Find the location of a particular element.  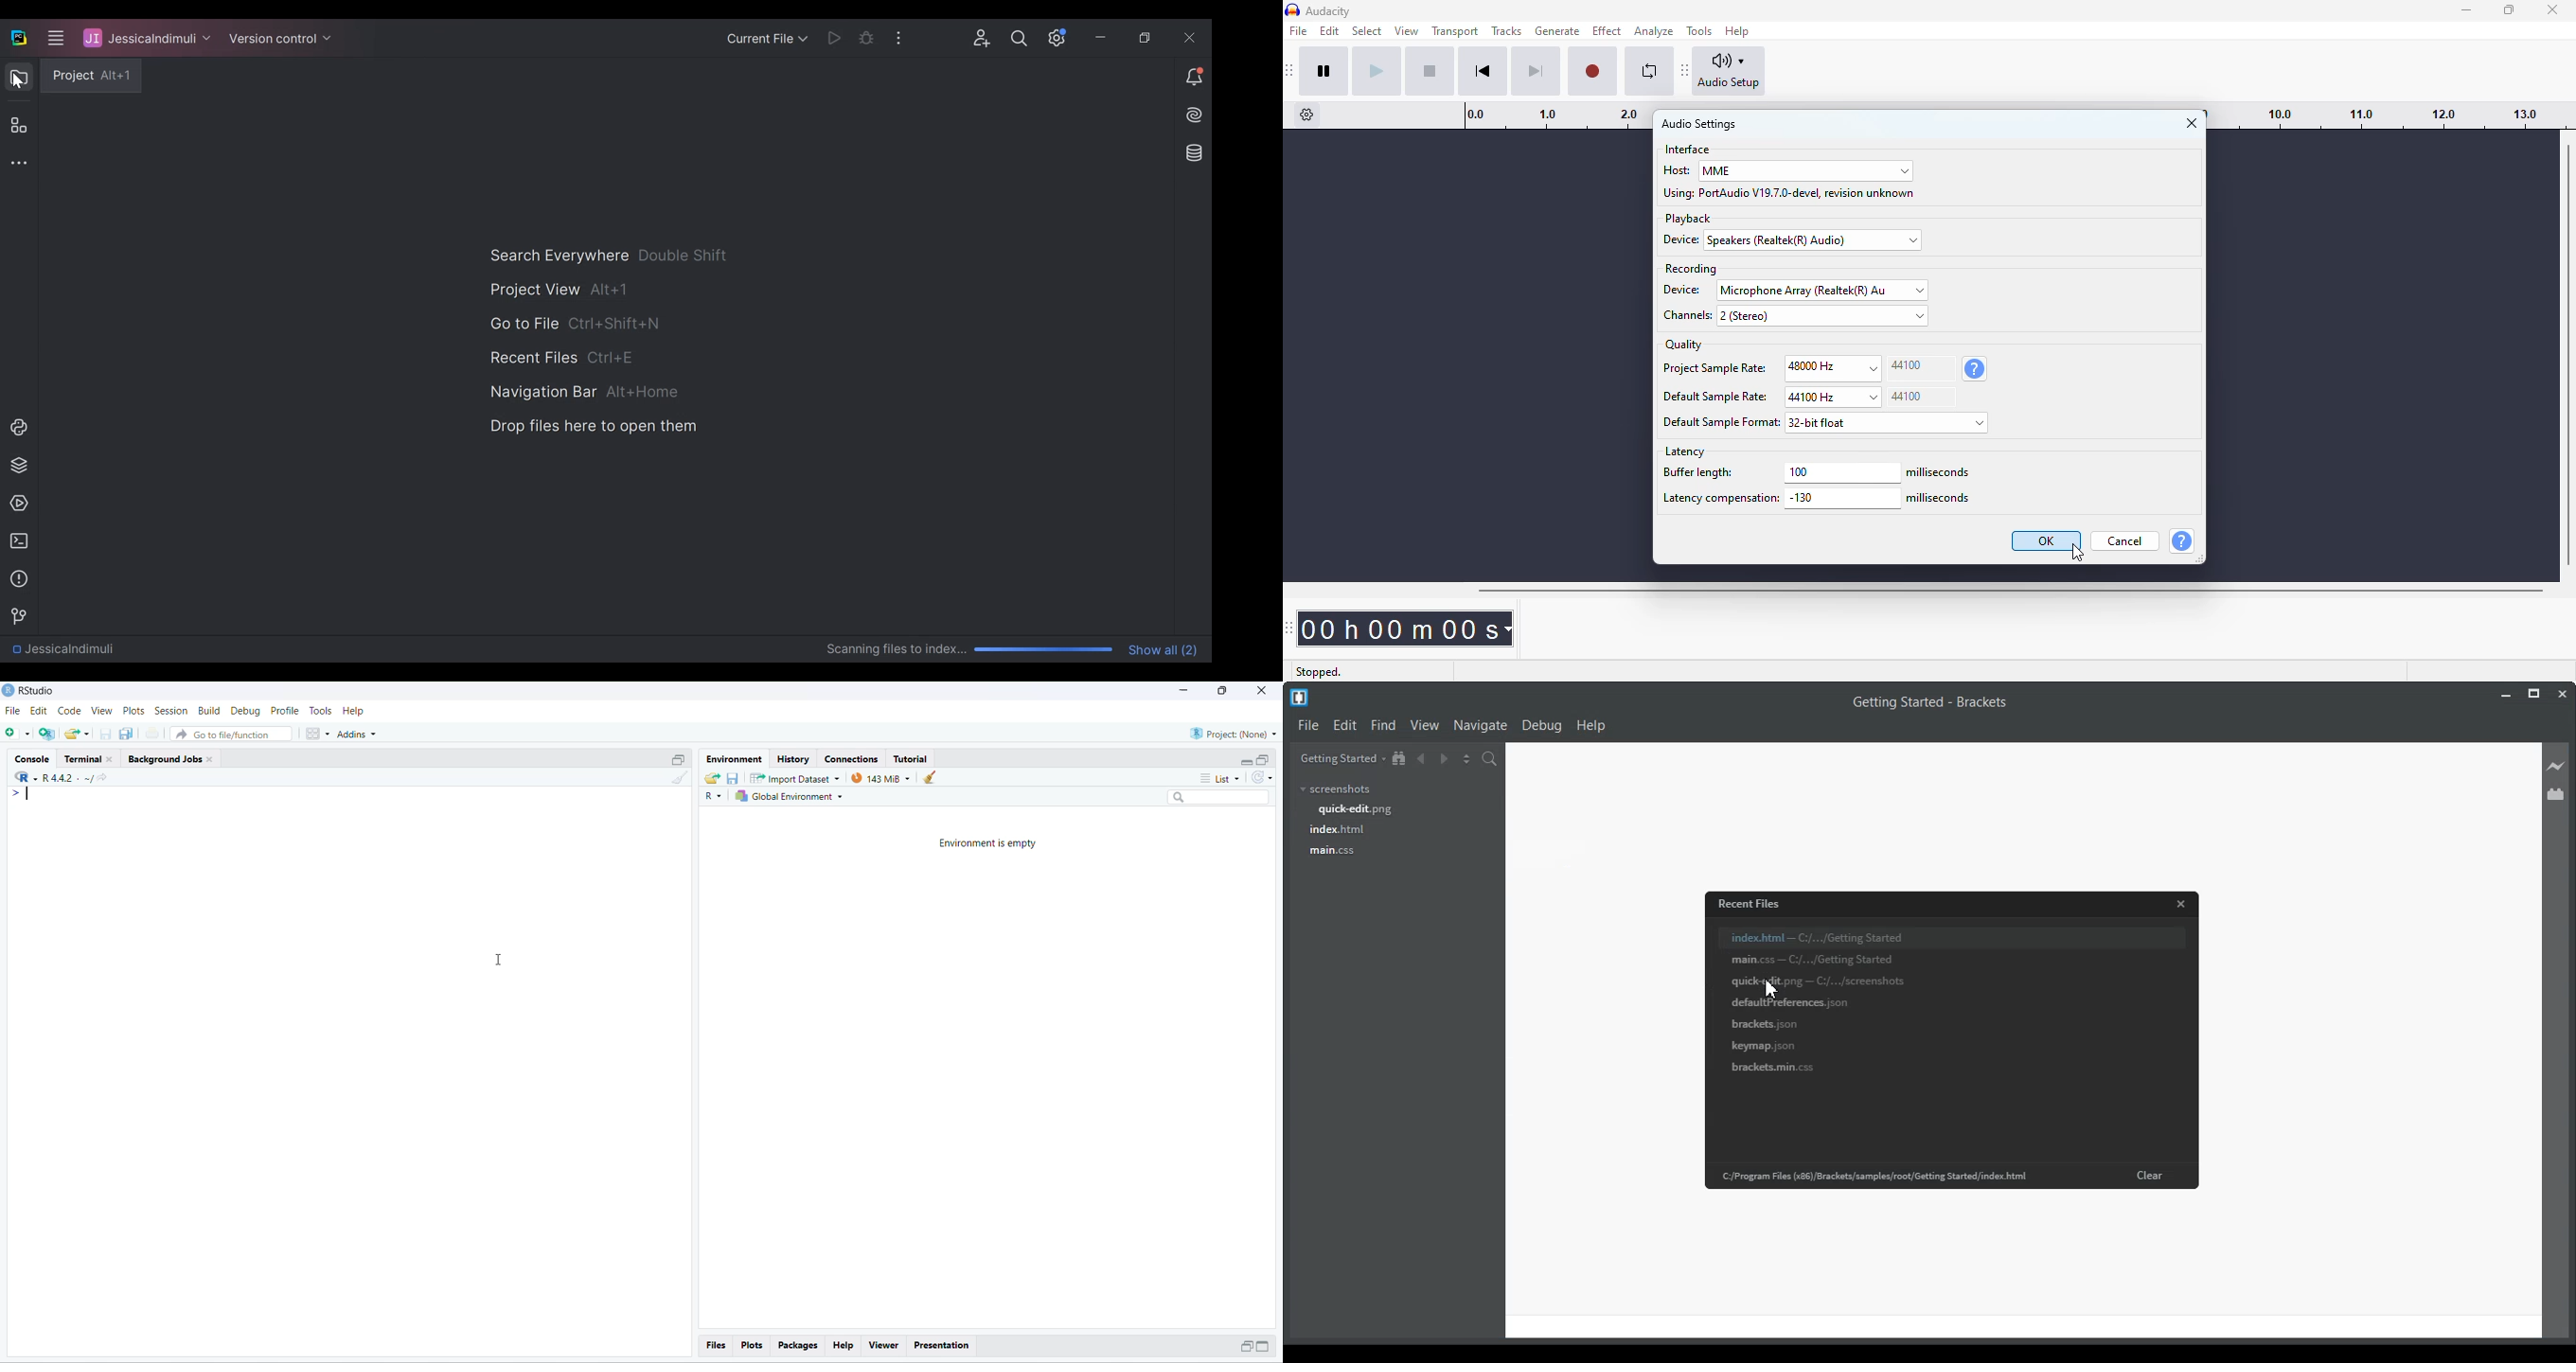

share icon is located at coordinates (102, 780).